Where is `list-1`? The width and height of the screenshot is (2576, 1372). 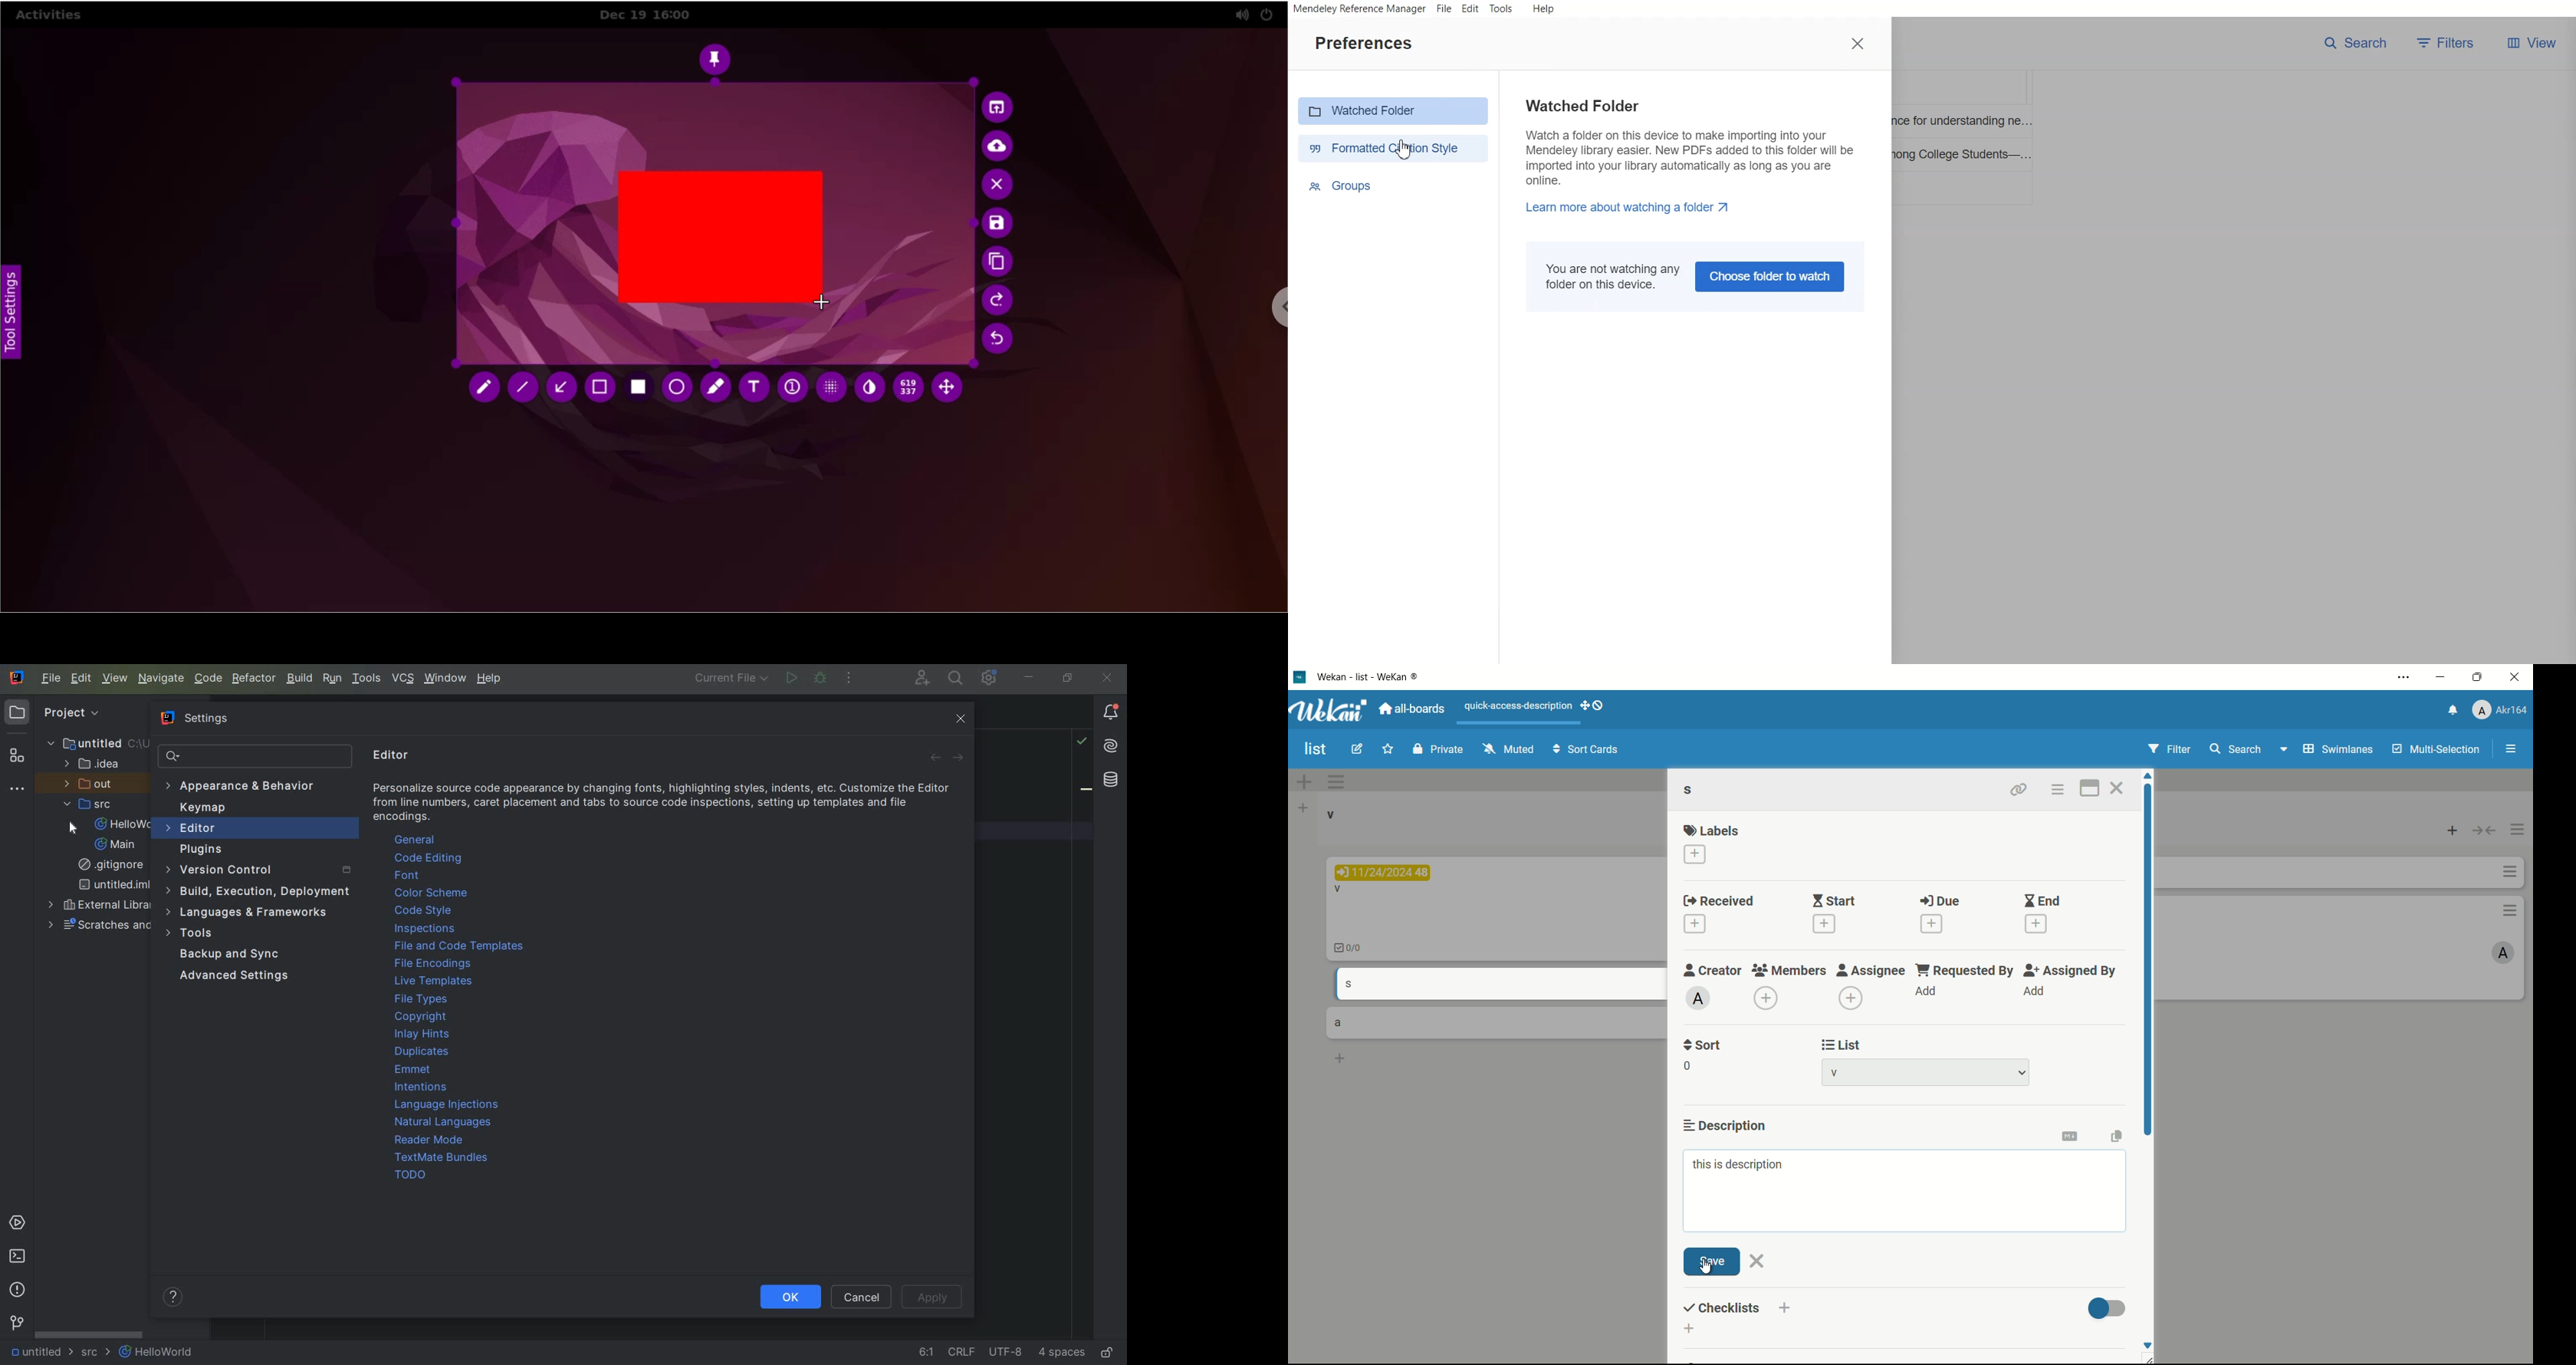
list-1 is located at coordinates (1840, 1072).